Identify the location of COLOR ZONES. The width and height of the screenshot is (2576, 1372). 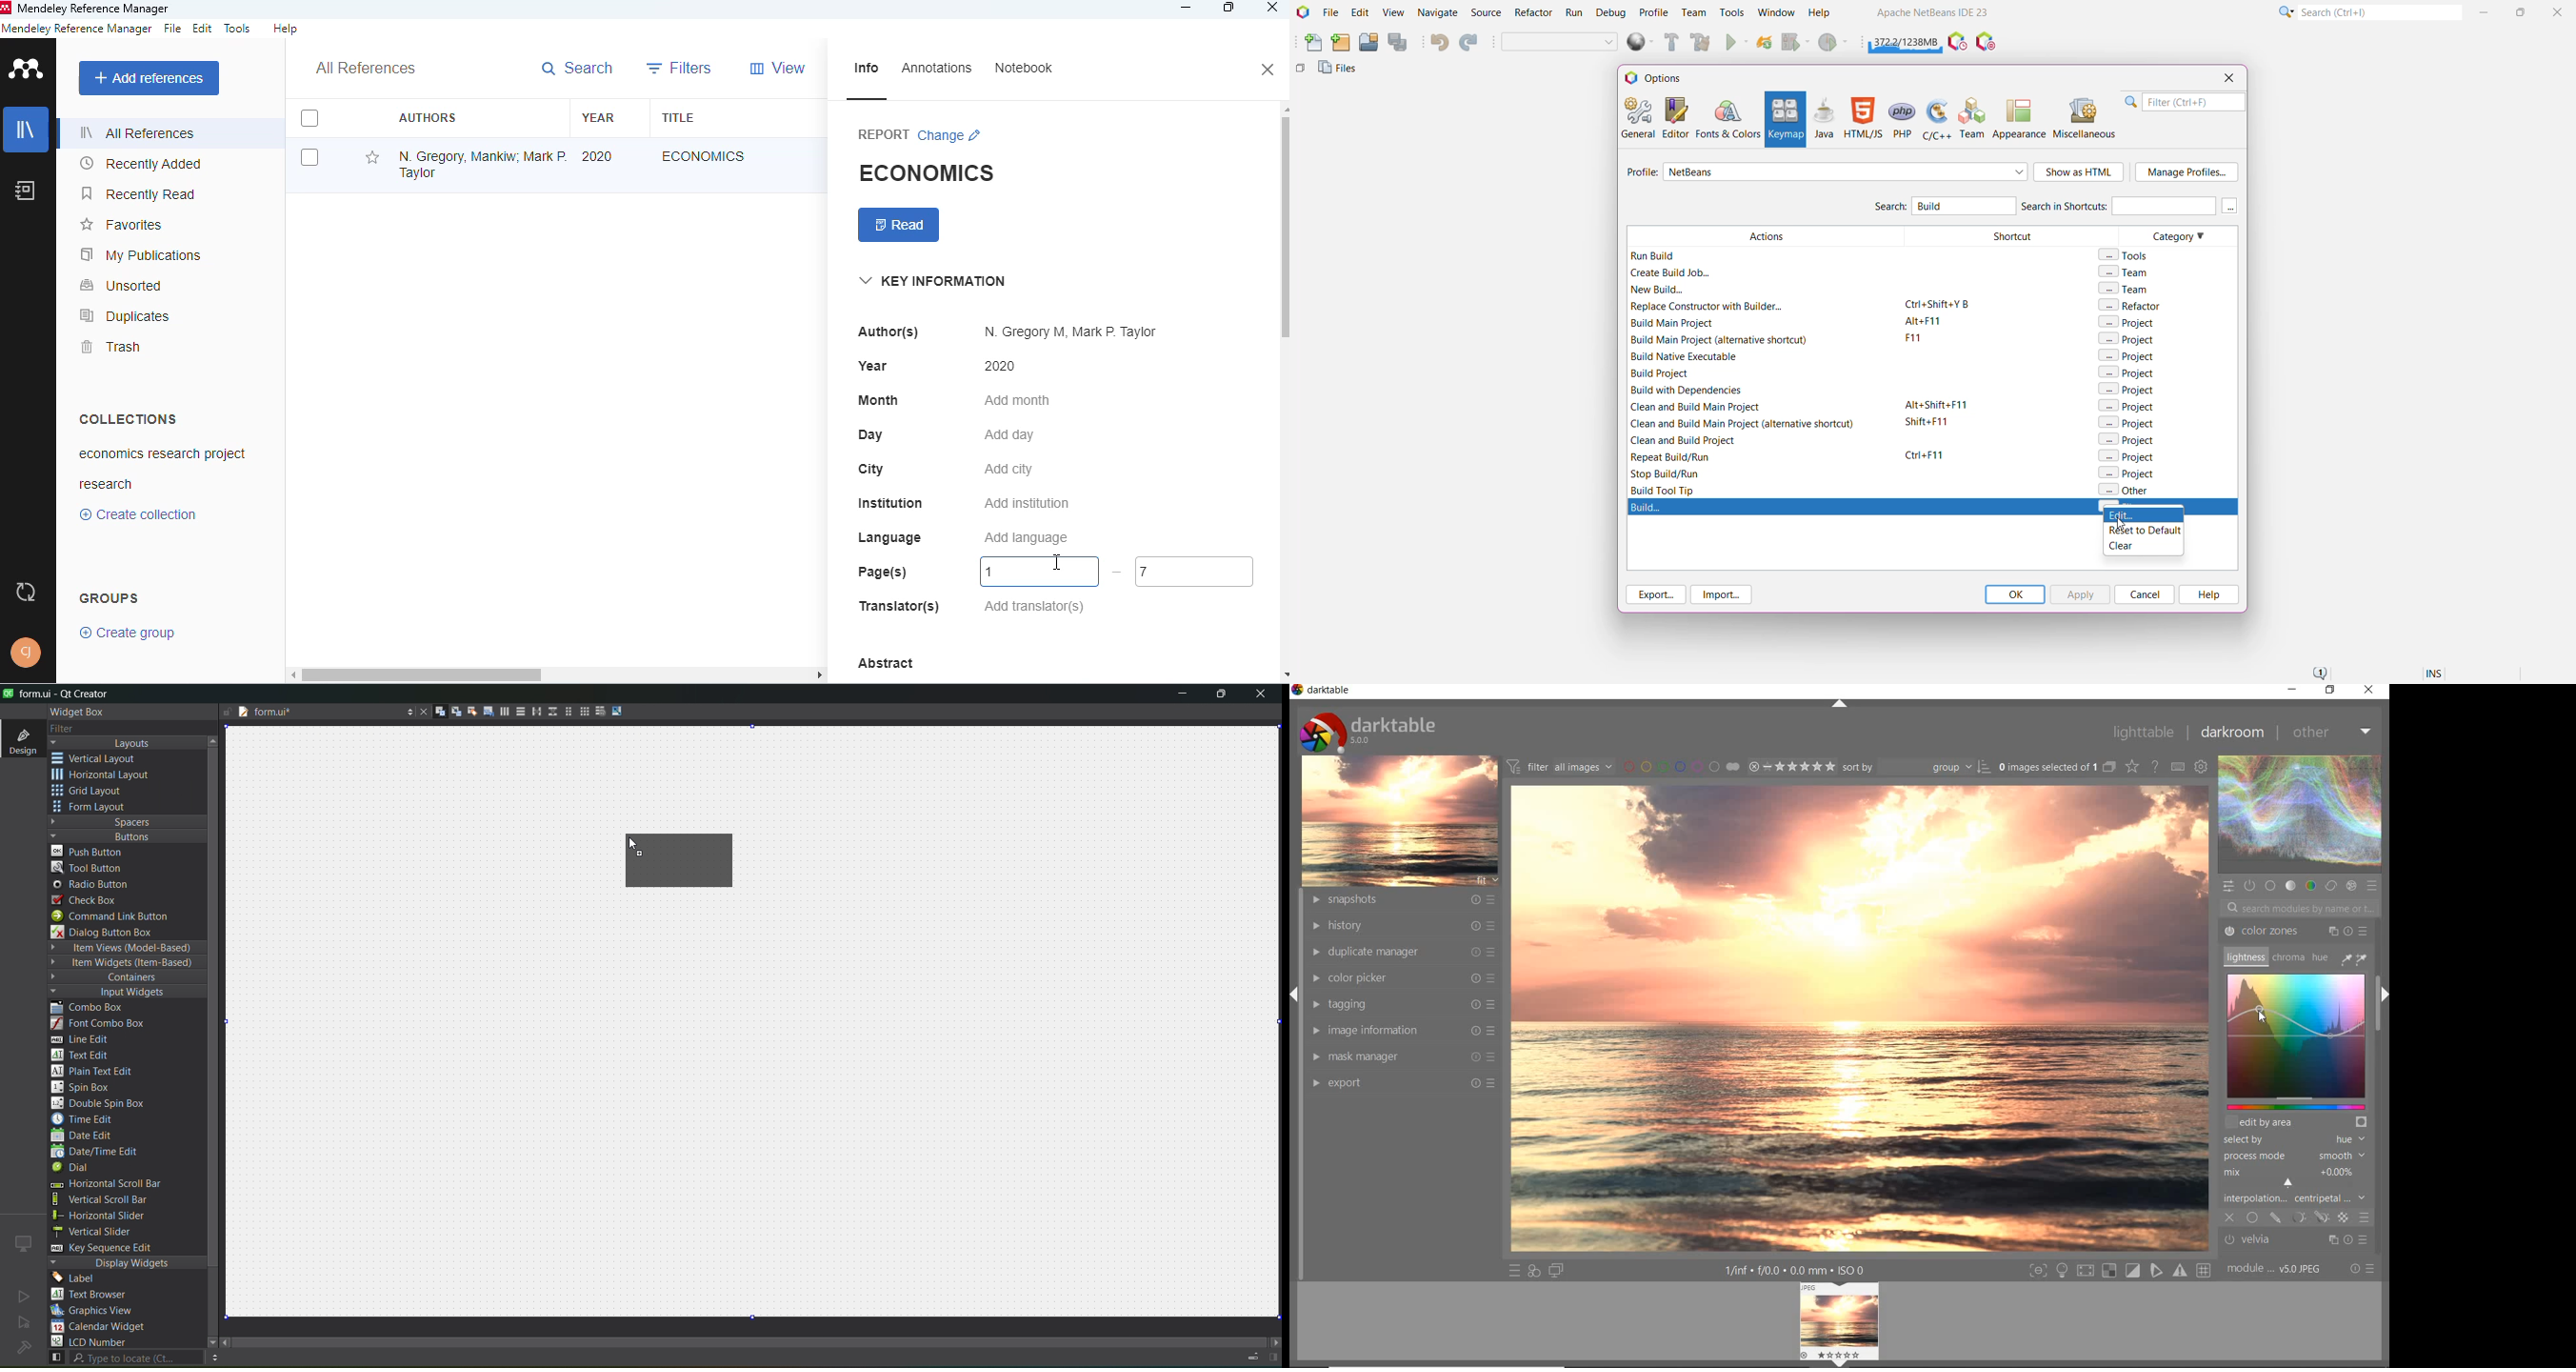
(2296, 931).